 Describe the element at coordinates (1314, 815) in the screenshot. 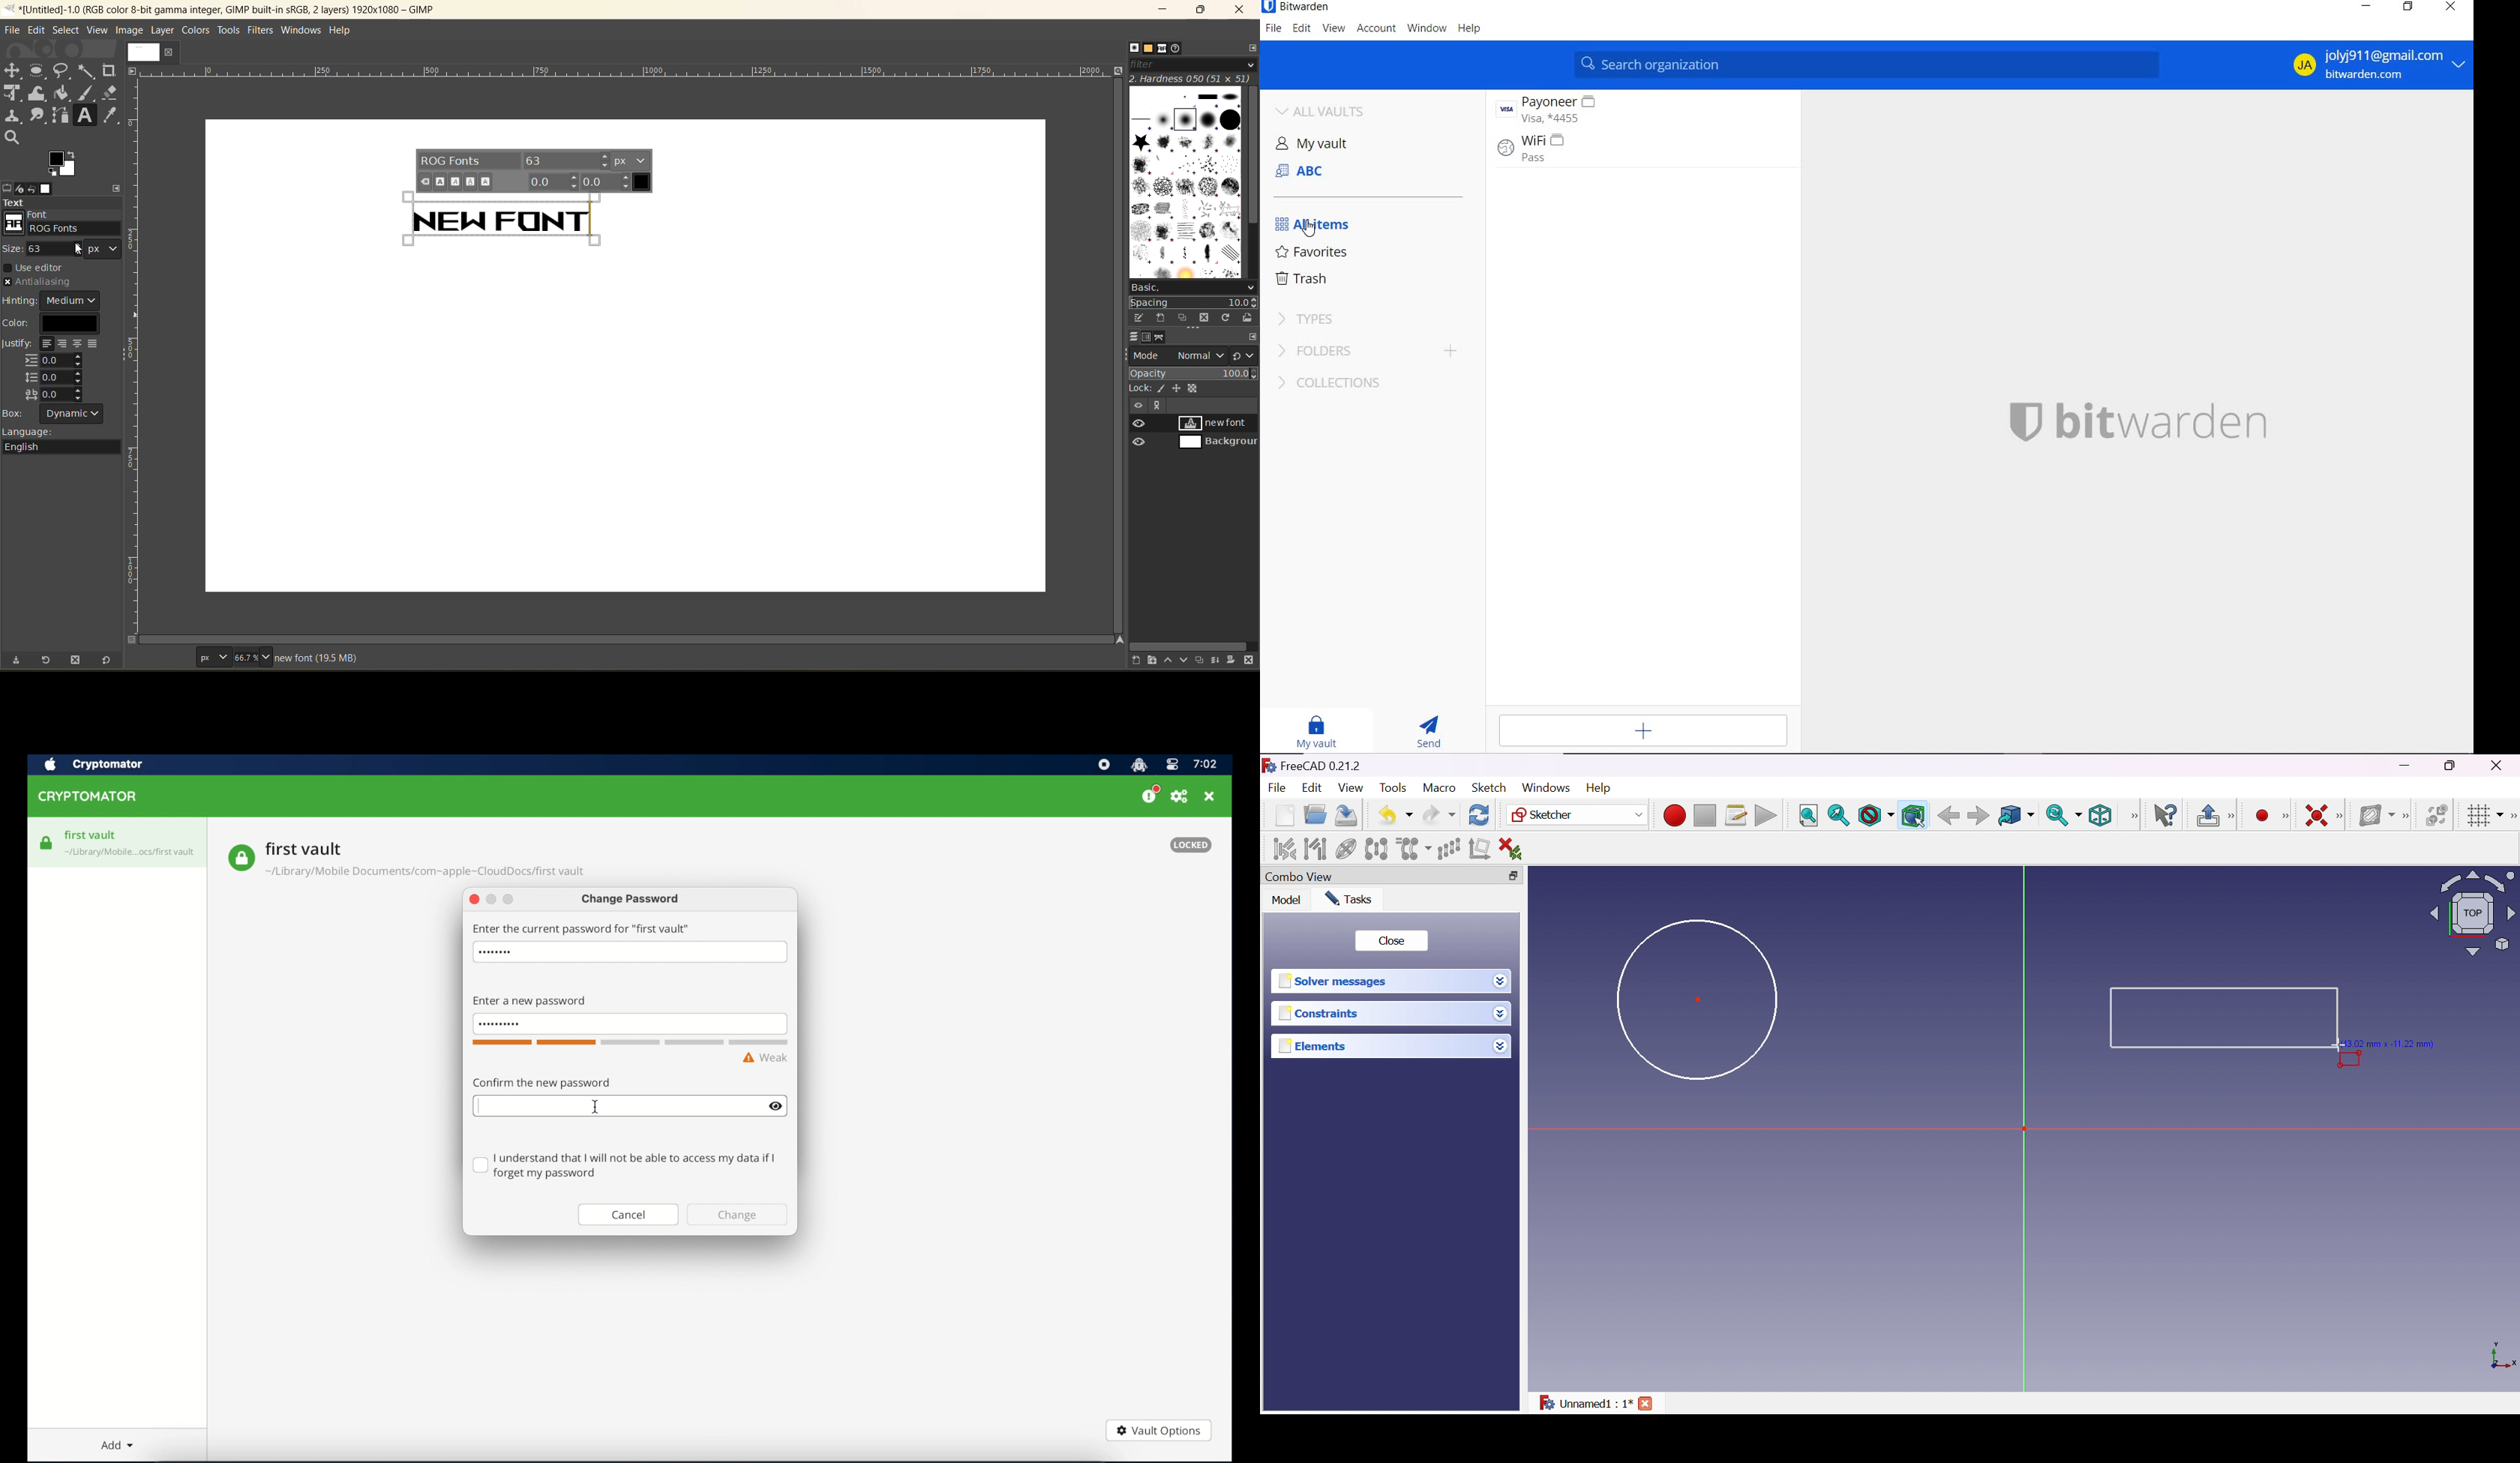

I see `Open...` at that location.